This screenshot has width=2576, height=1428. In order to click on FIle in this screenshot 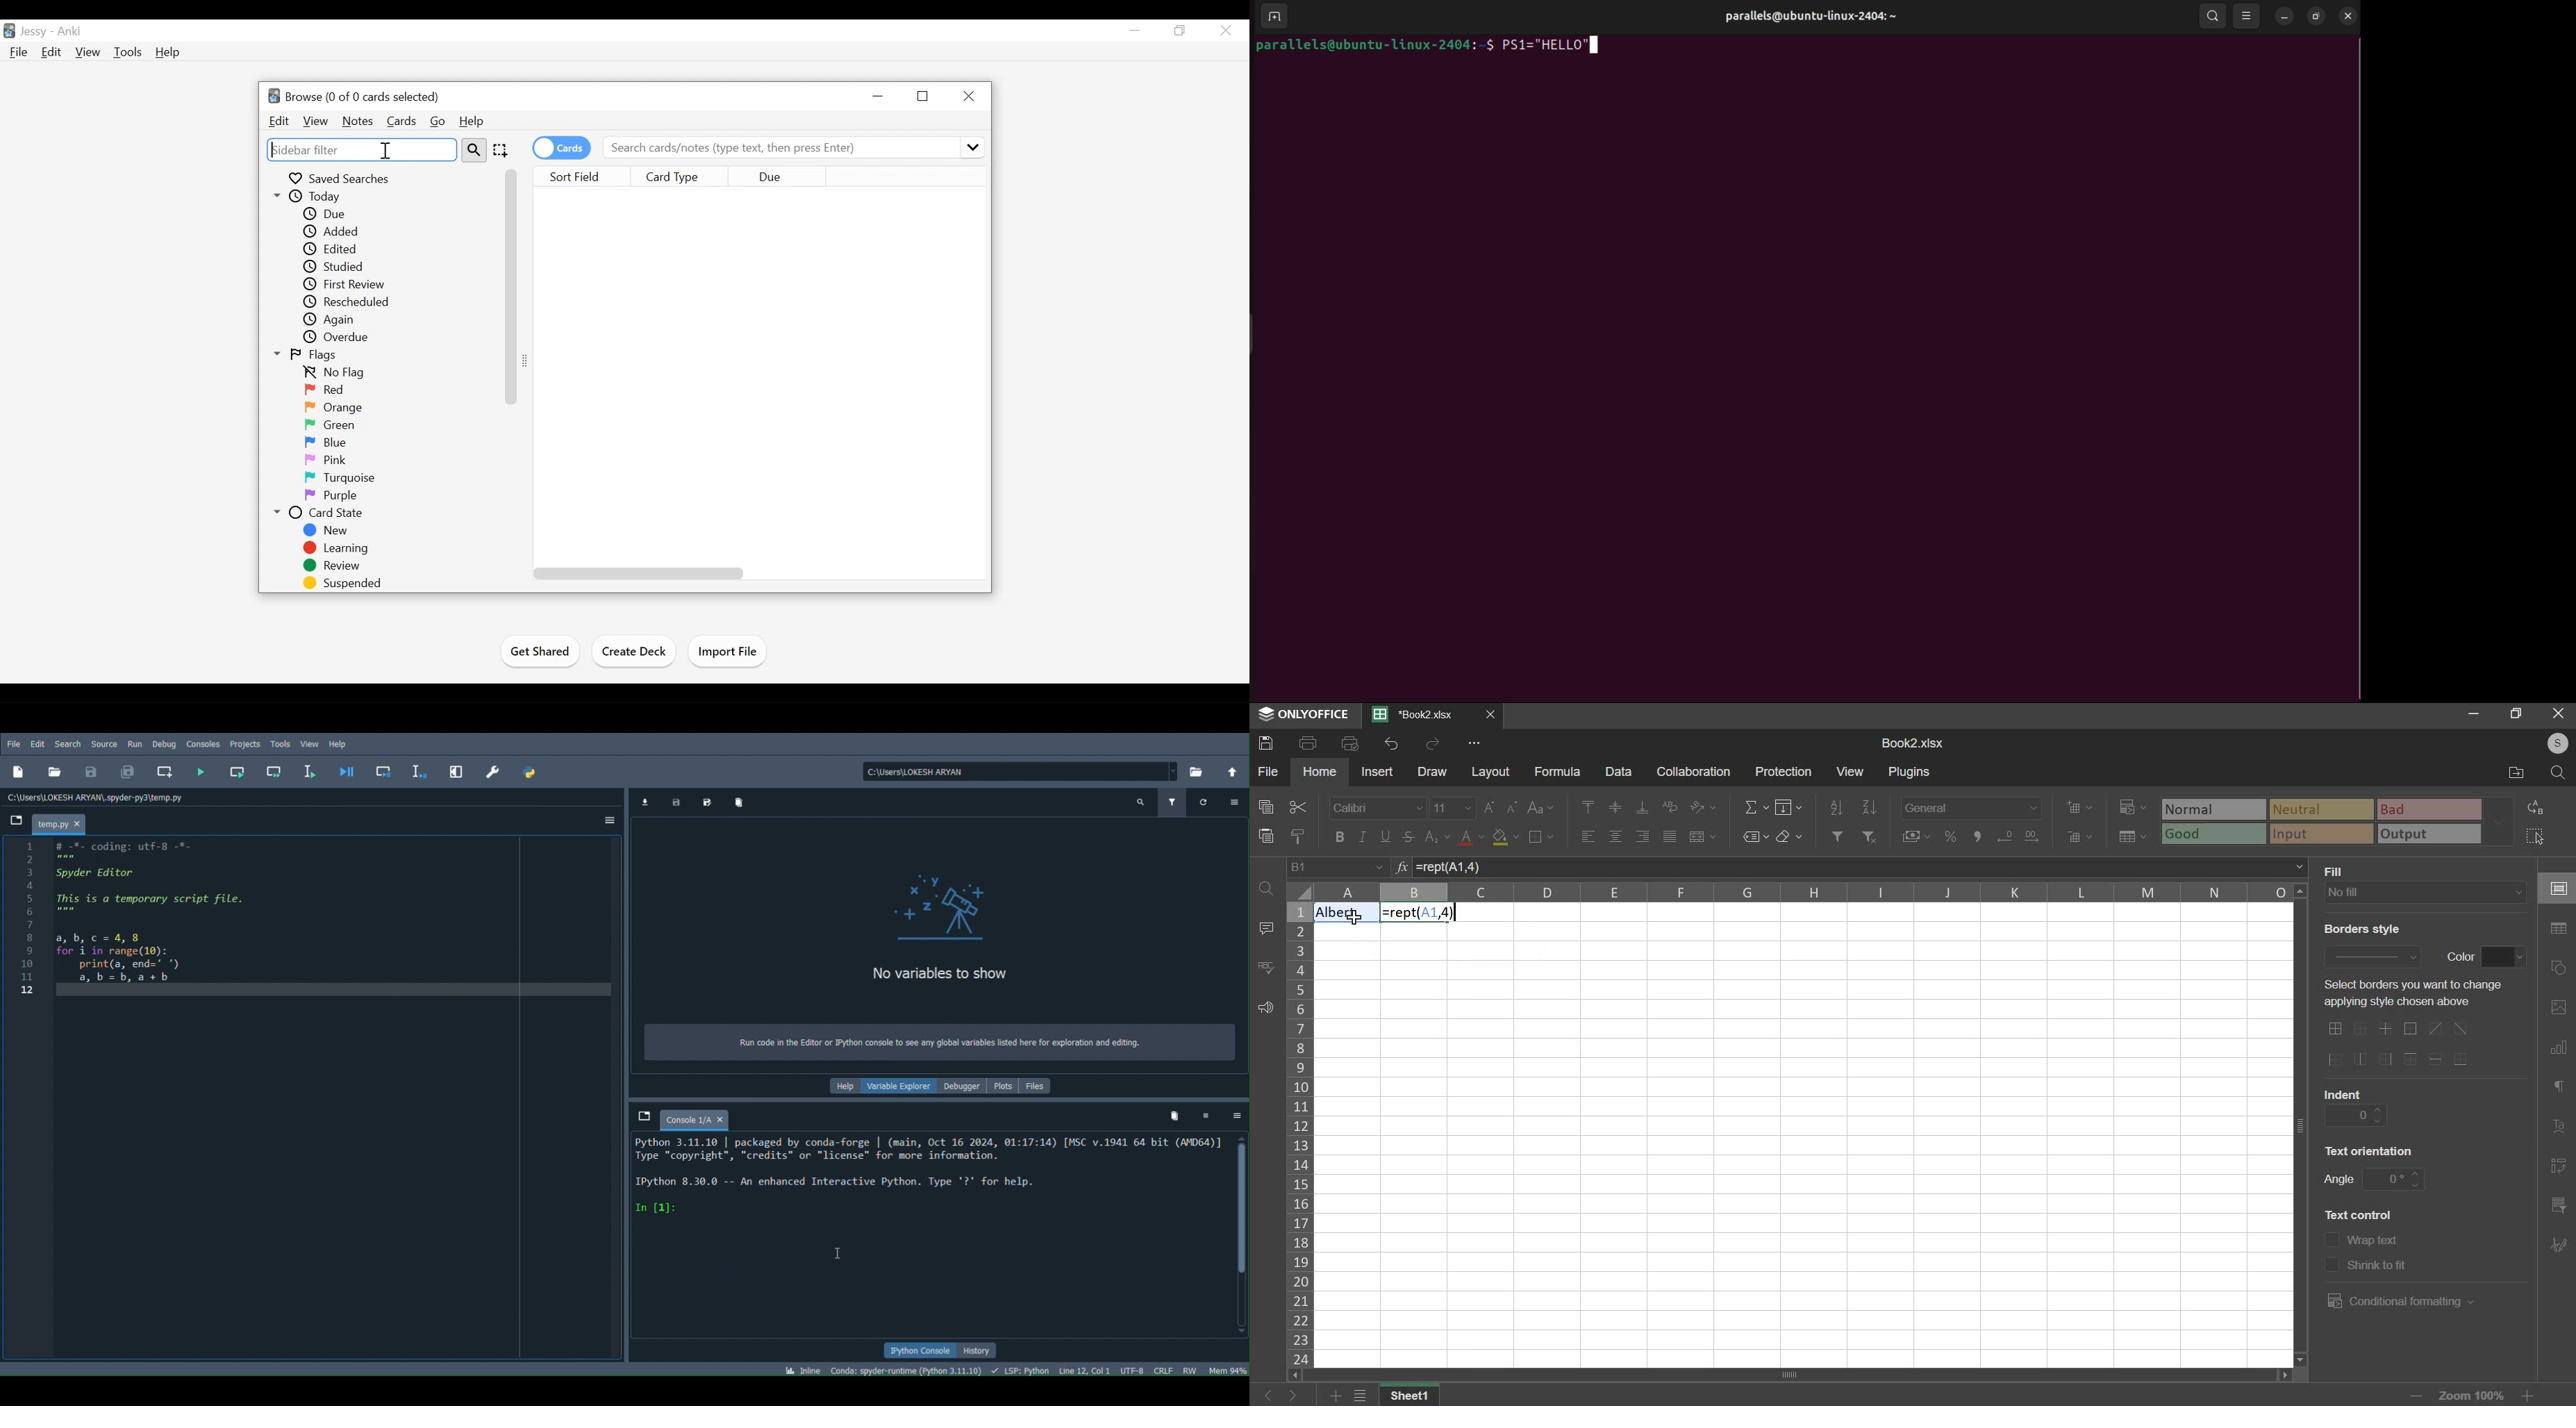, I will do `click(12, 740)`.